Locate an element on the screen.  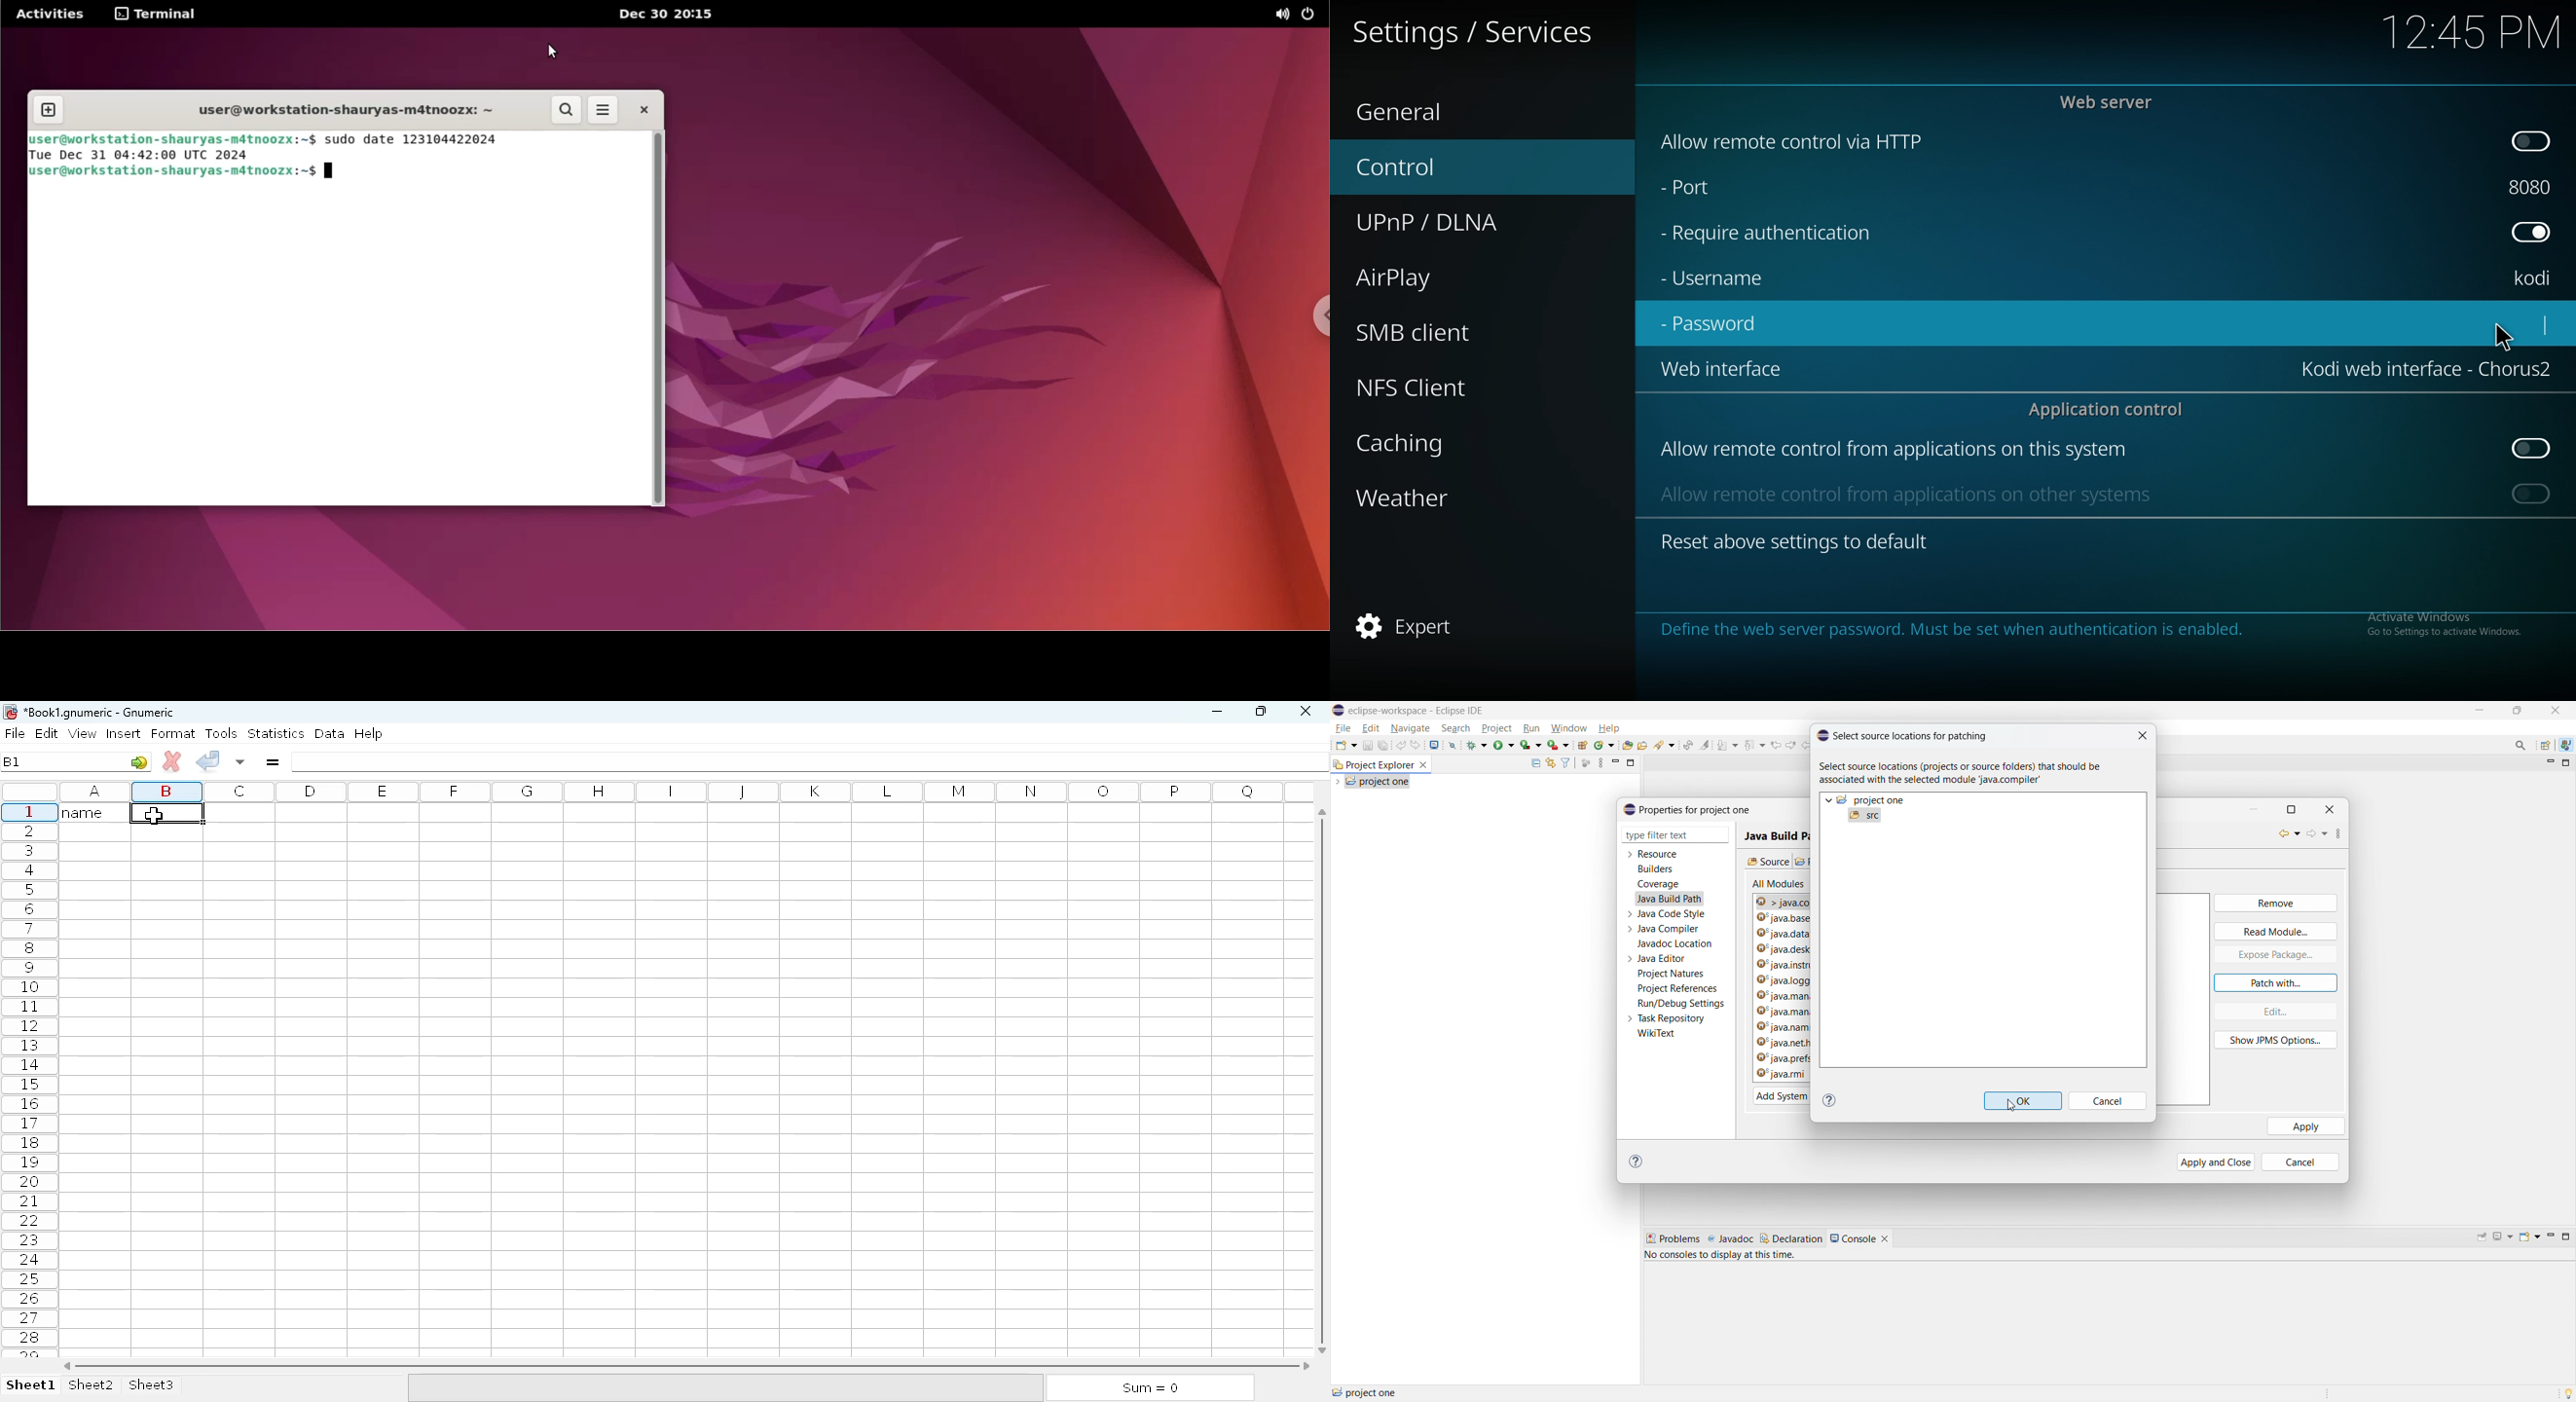
open perspective is located at coordinates (2546, 746).